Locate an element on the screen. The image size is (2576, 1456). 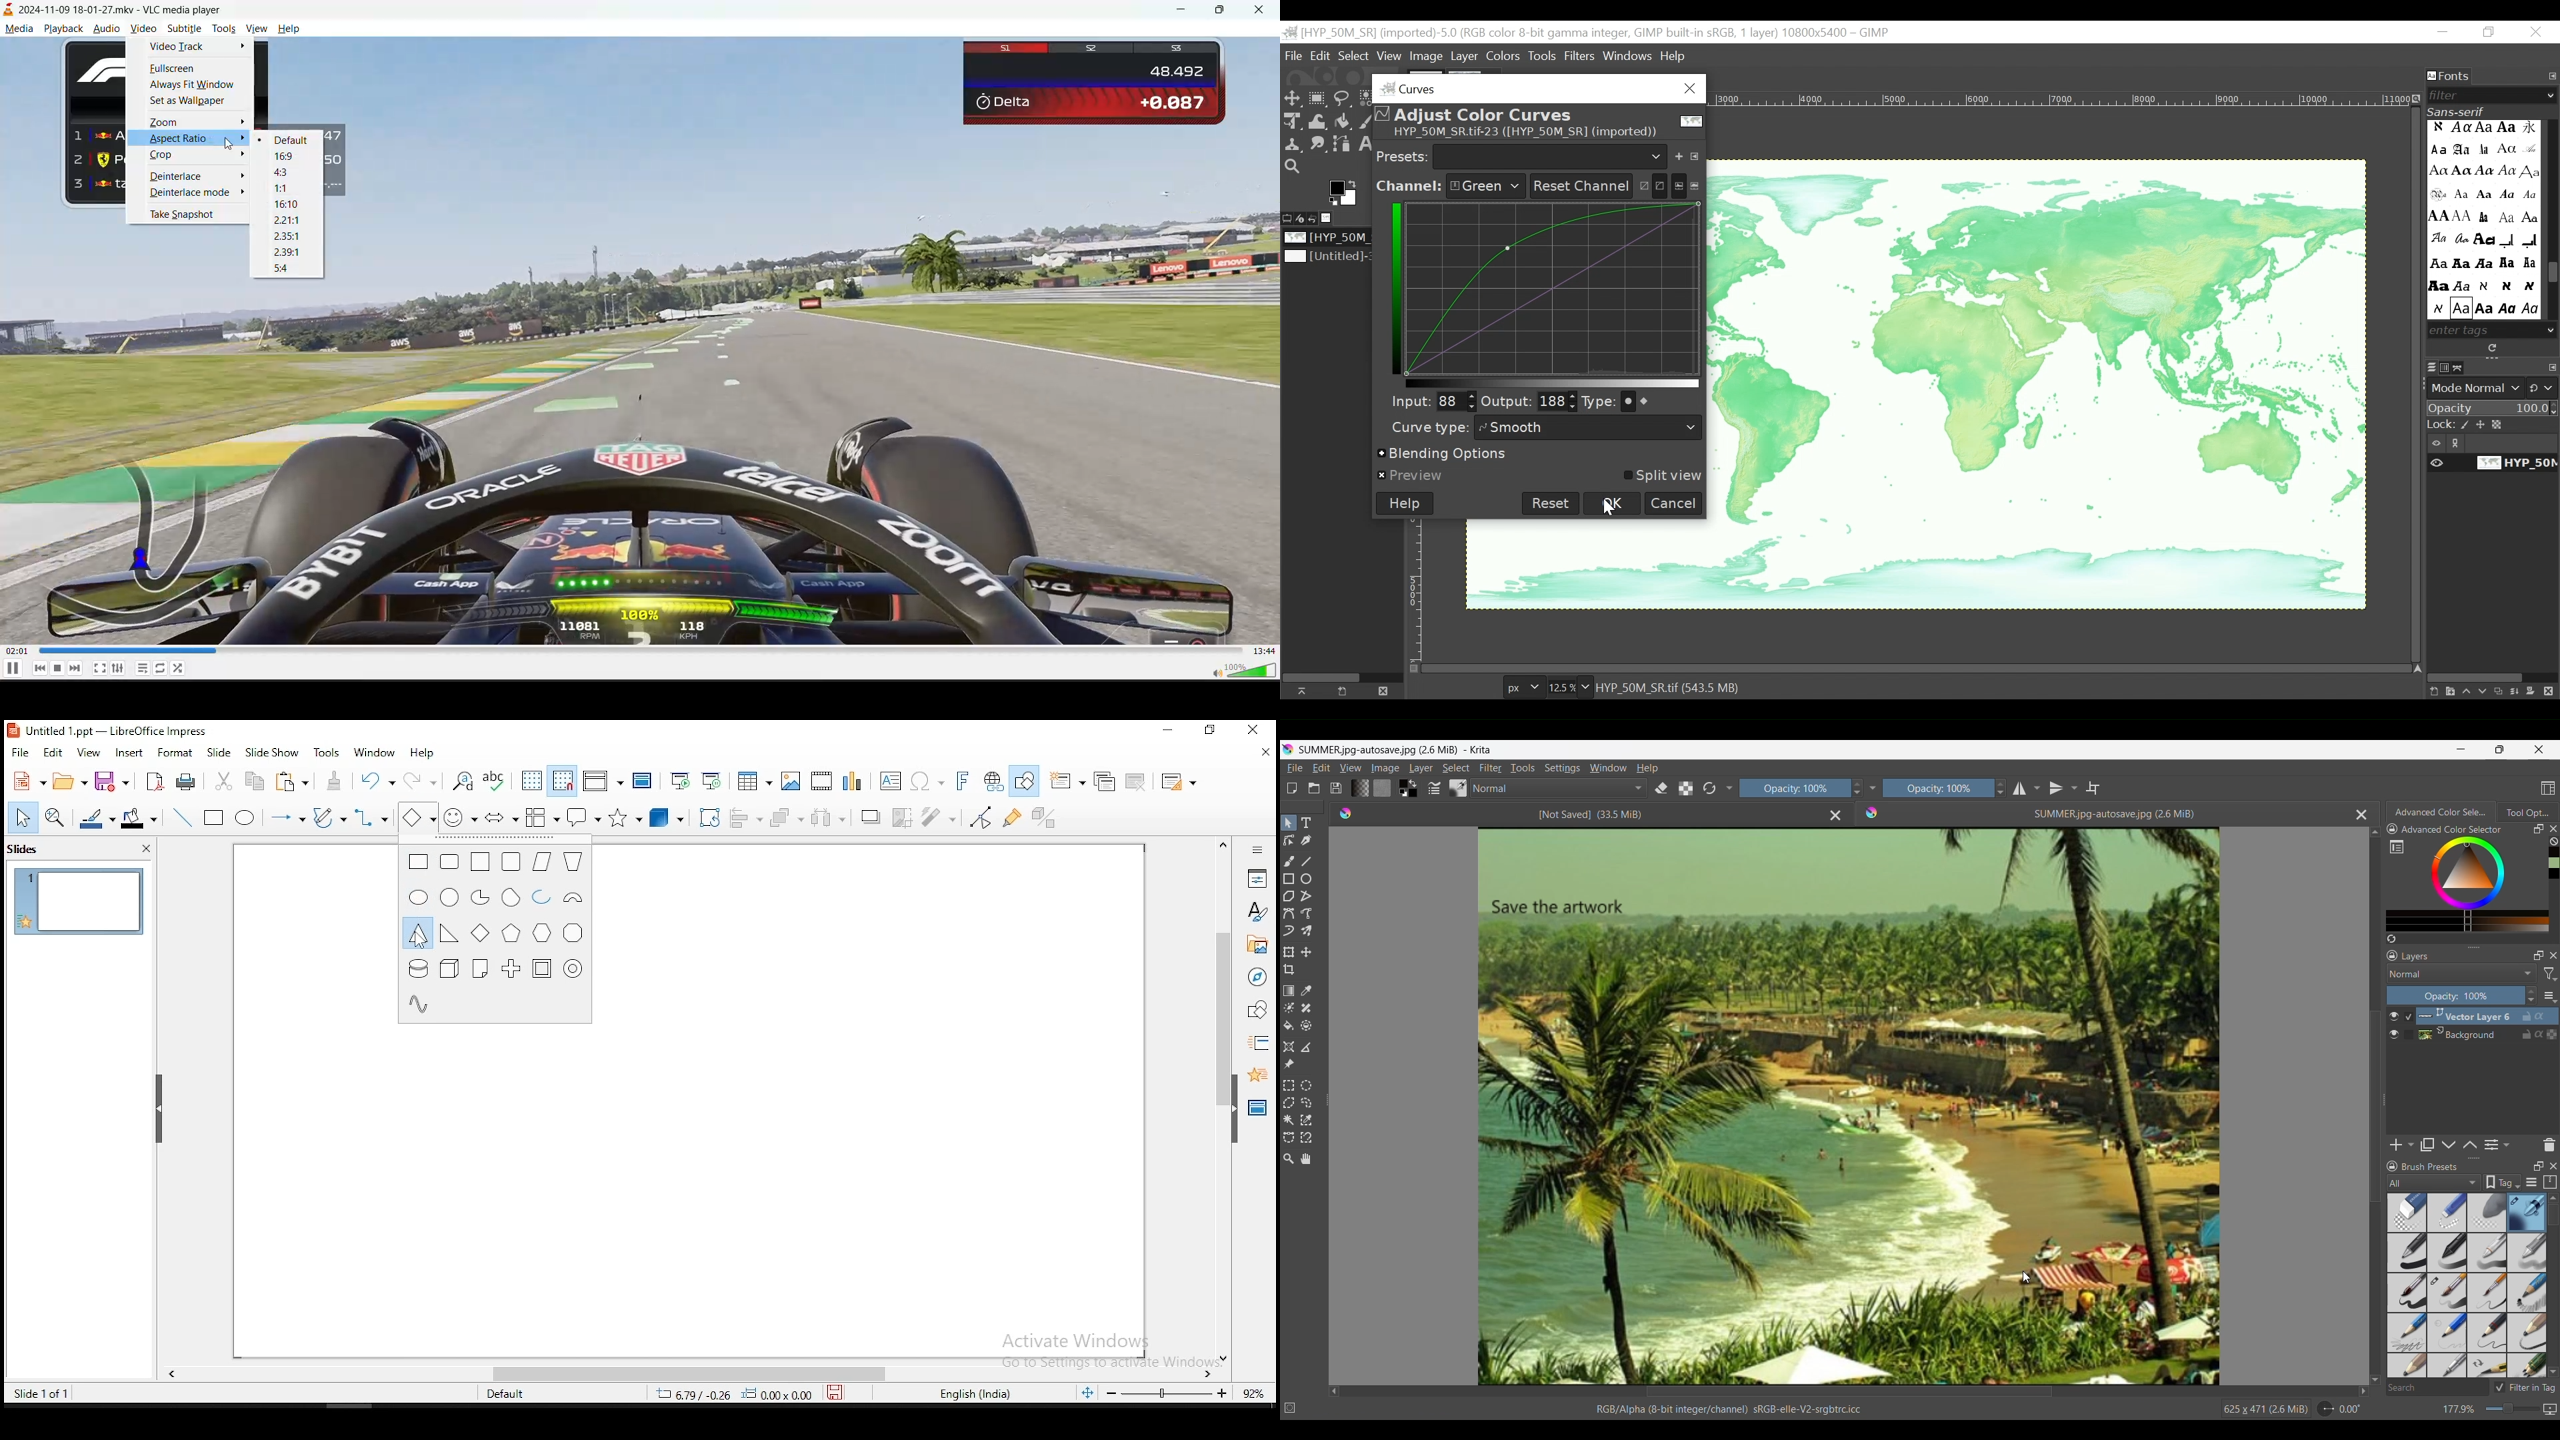
styles is located at coordinates (1258, 914).